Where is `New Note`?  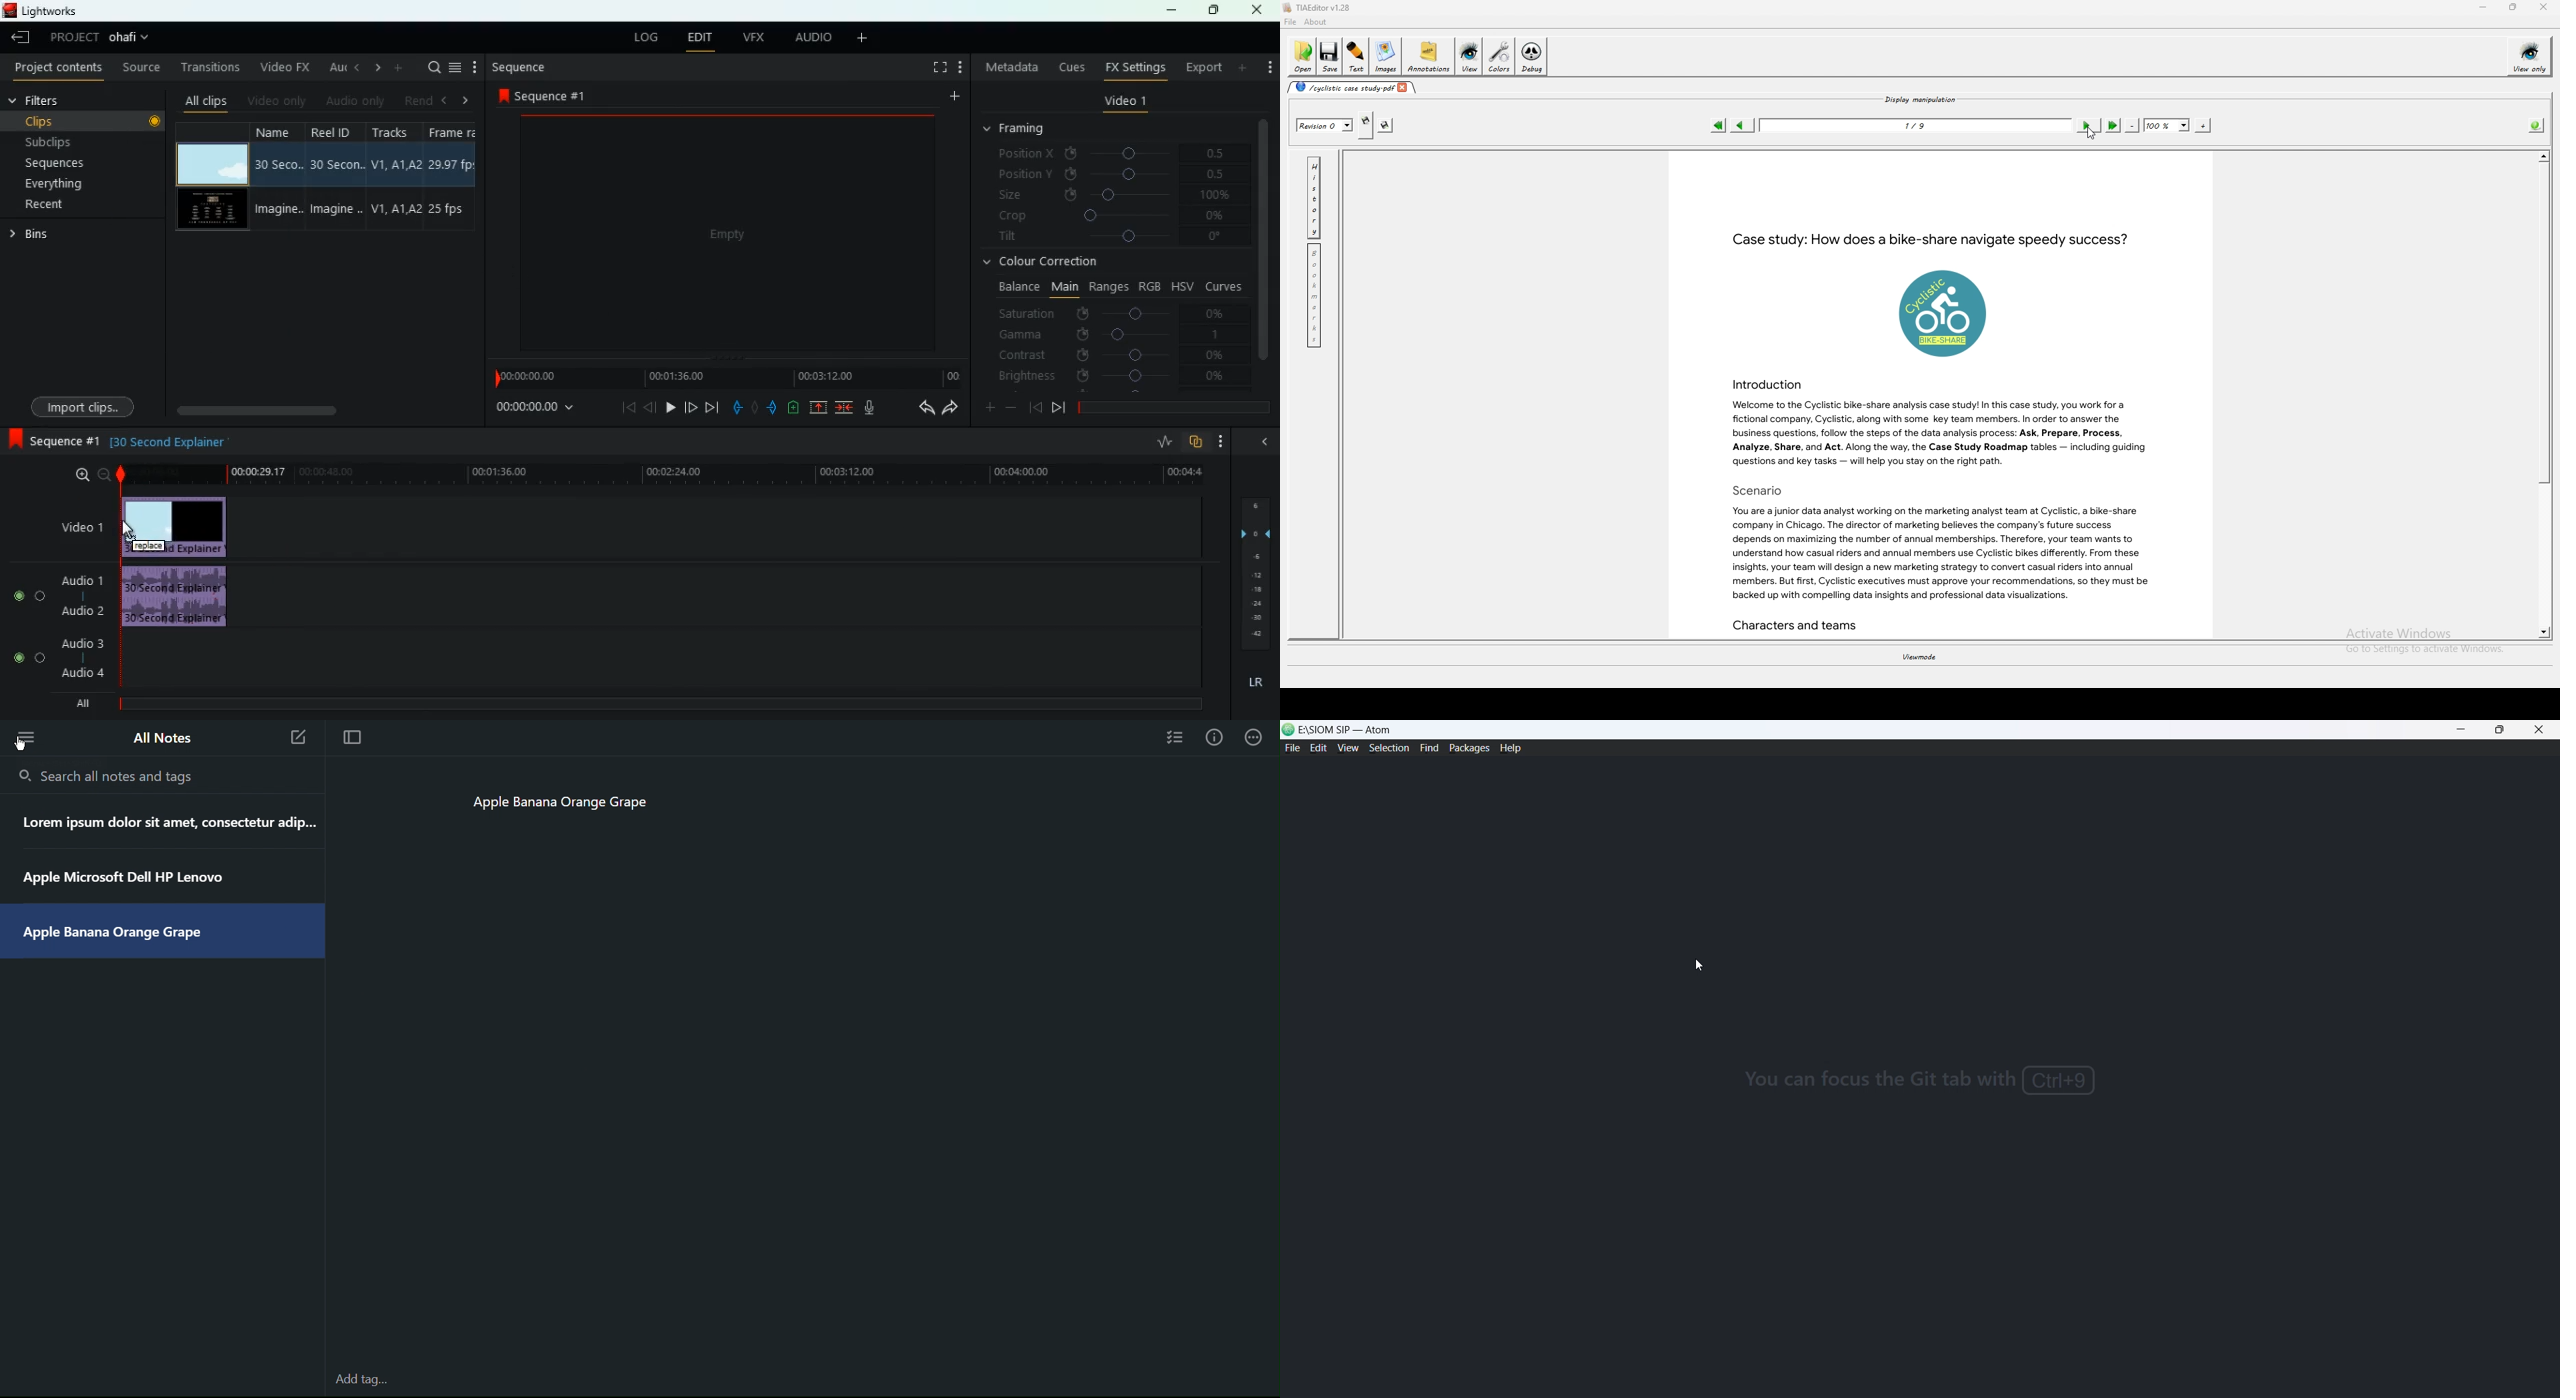 New Note is located at coordinates (299, 740).